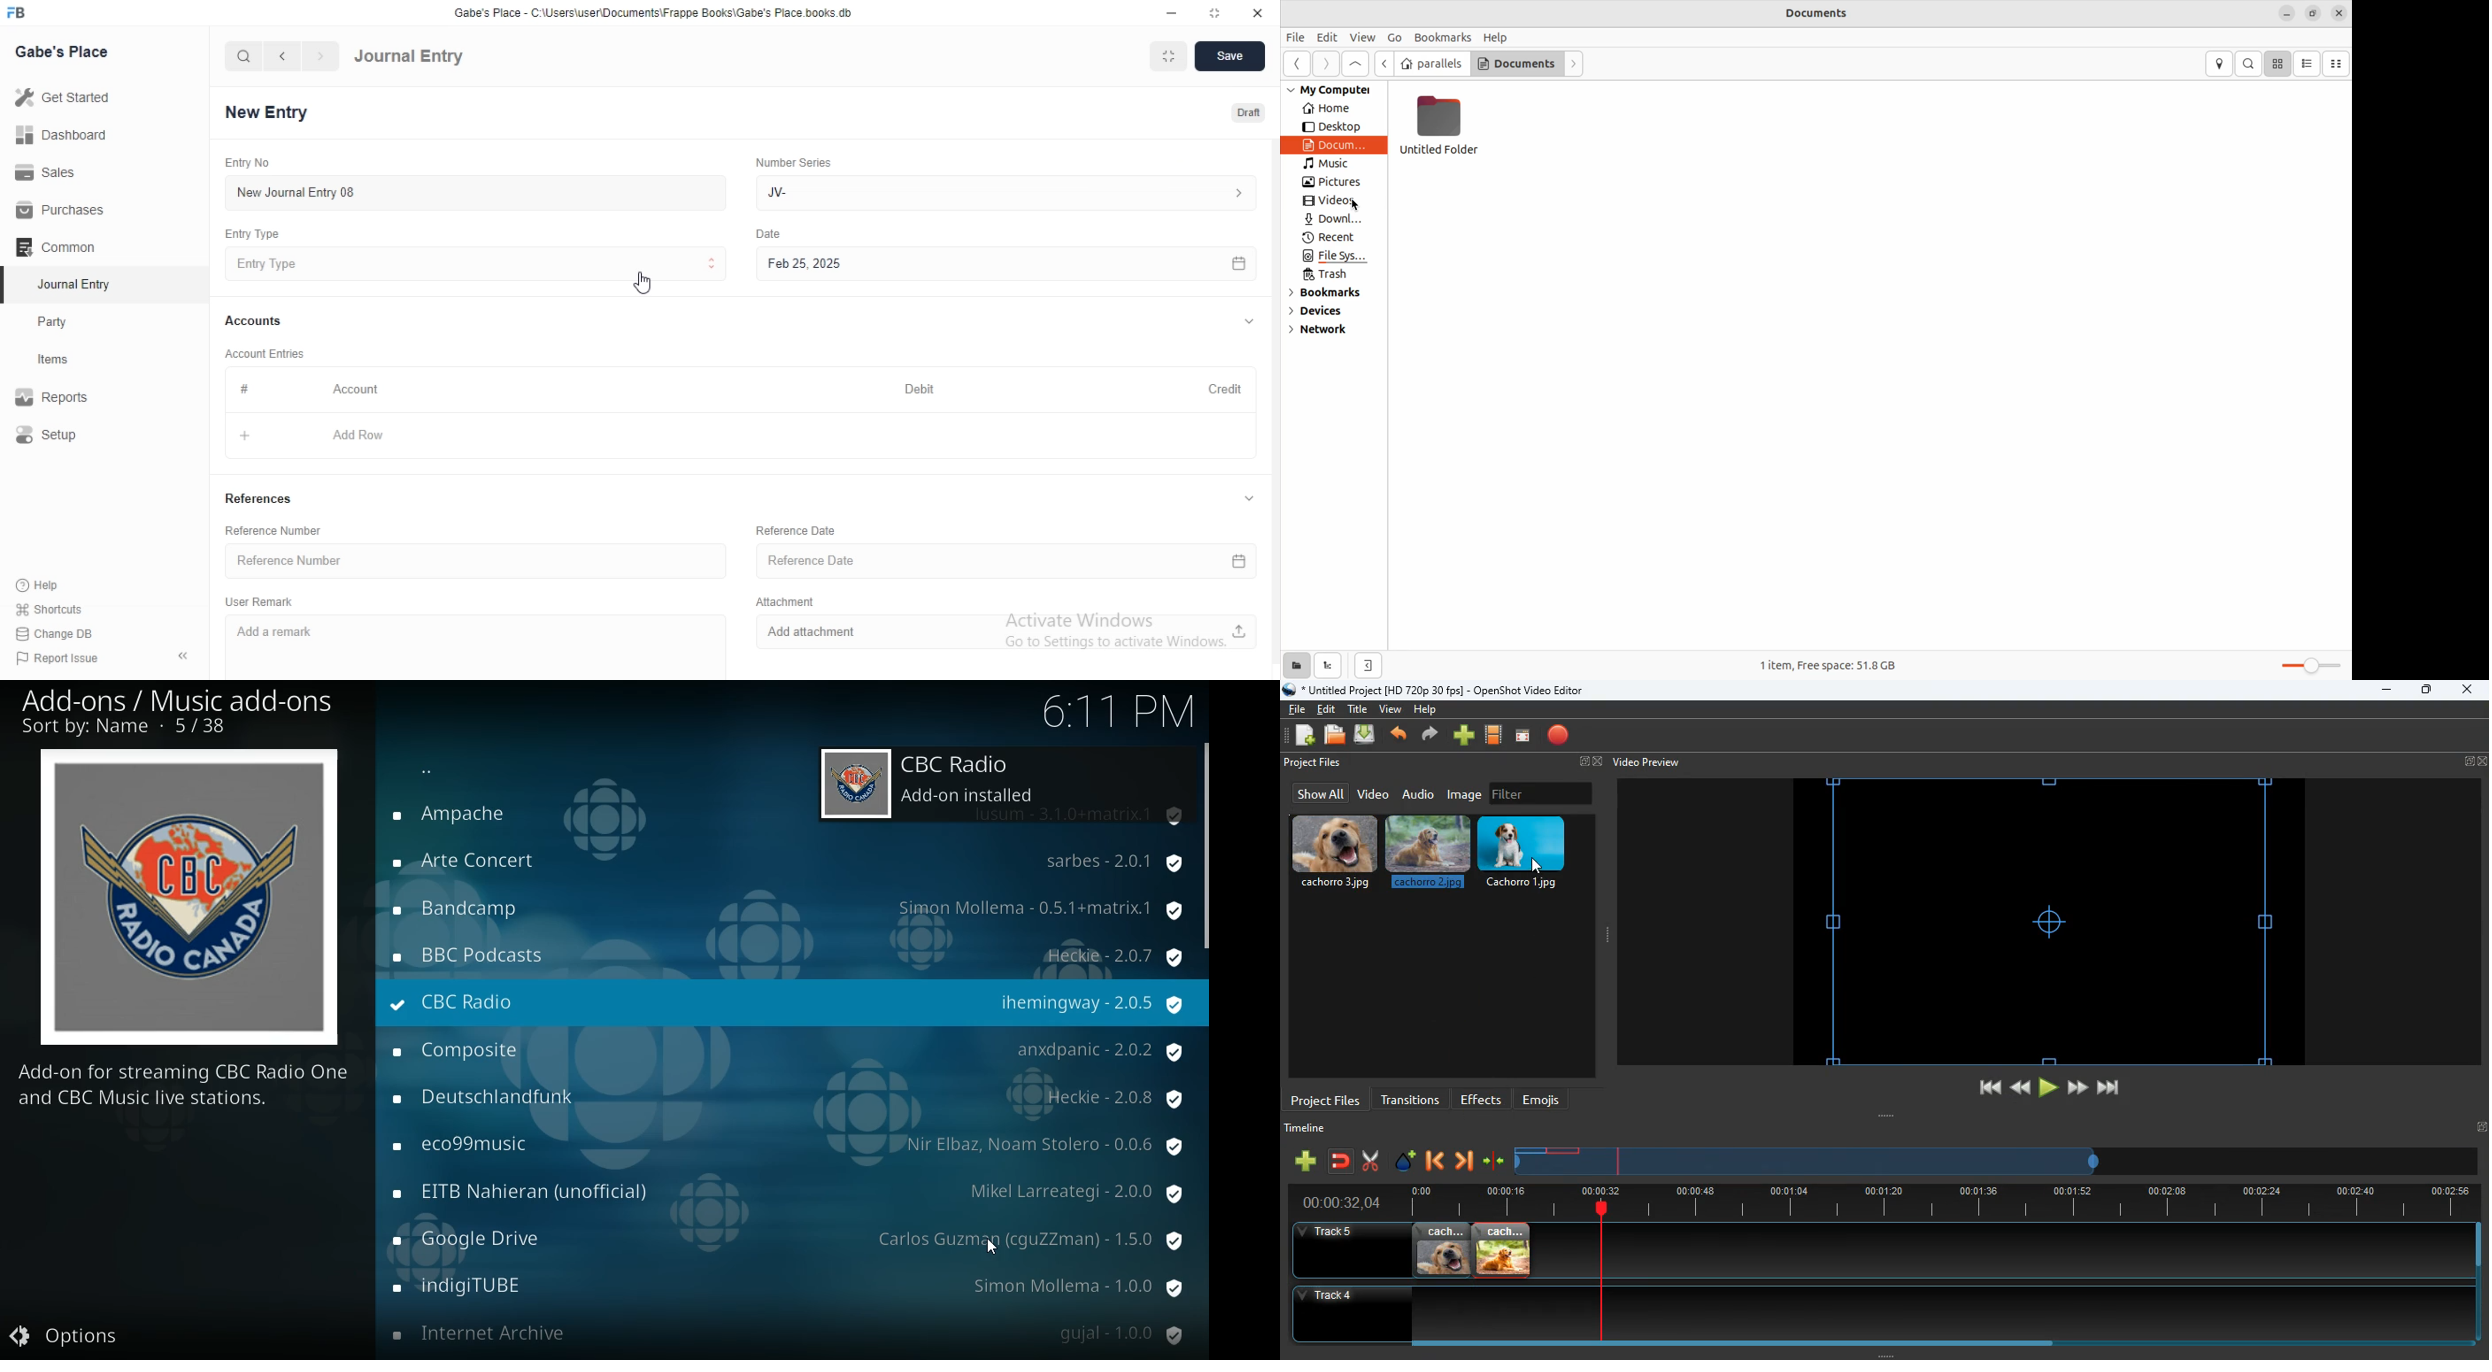  Describe the element at coordinates (486, 646) in the screenshot. I see `Add a remark` at that location.